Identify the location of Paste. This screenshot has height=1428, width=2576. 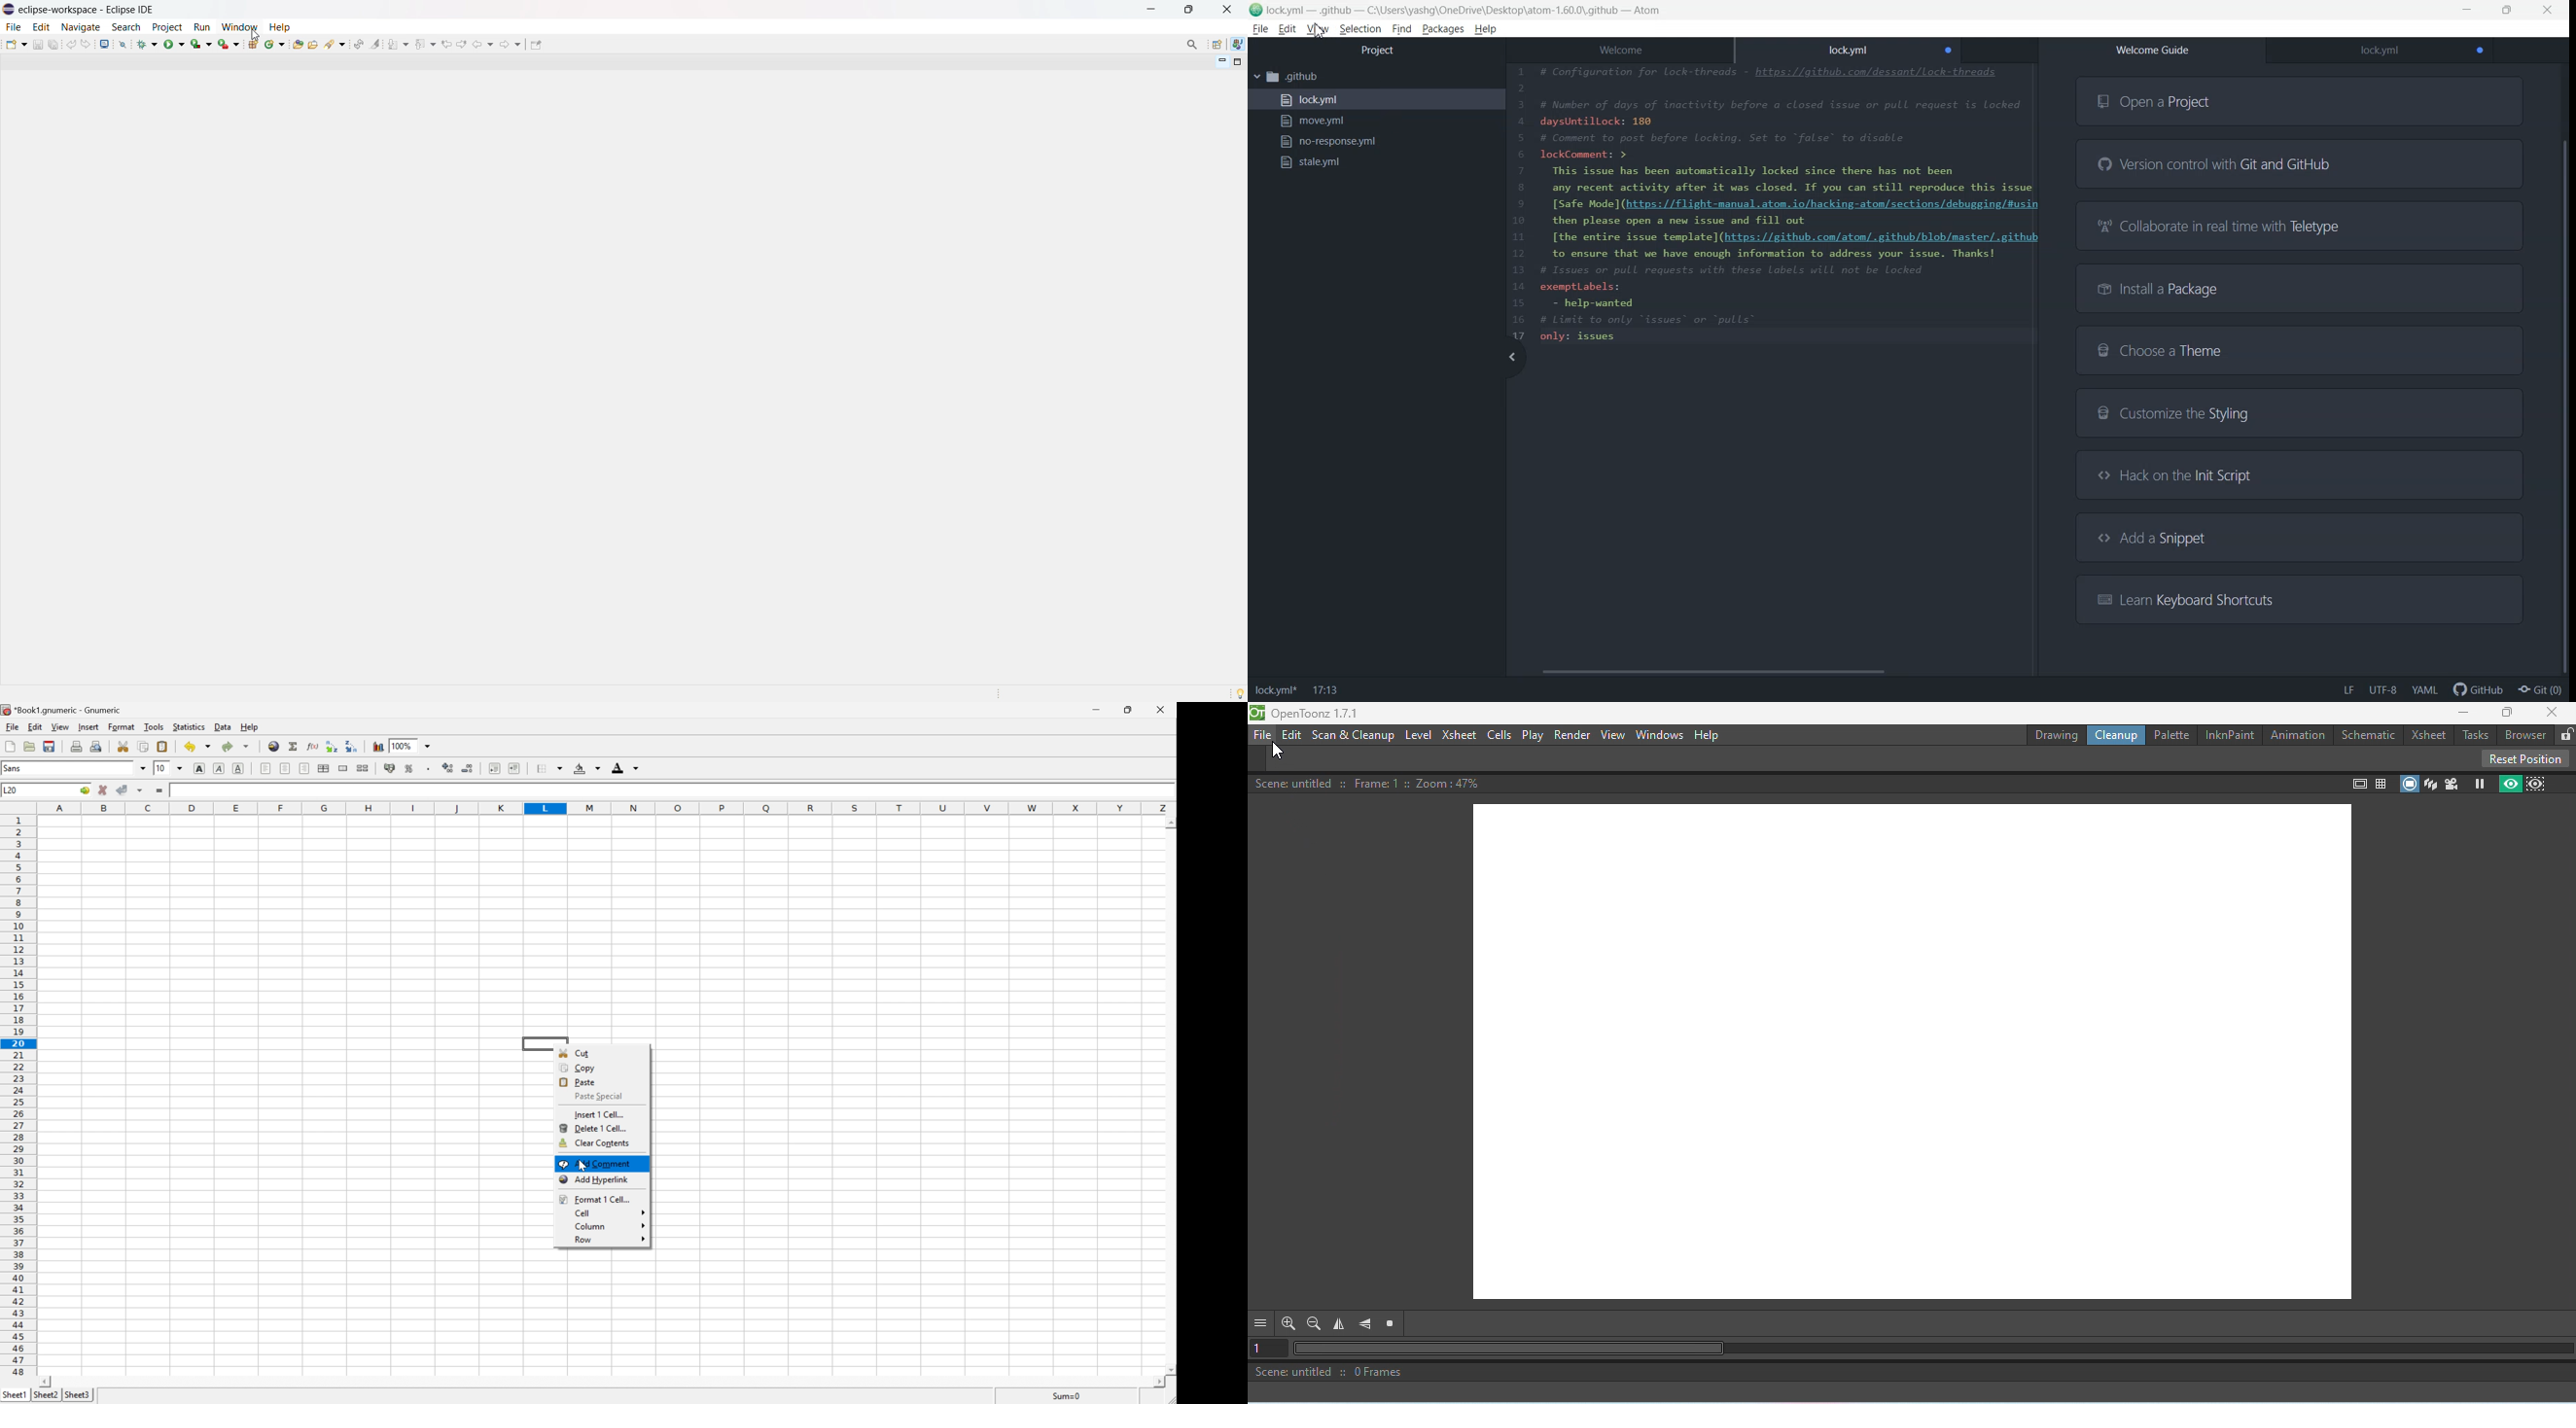
(579, 1081).